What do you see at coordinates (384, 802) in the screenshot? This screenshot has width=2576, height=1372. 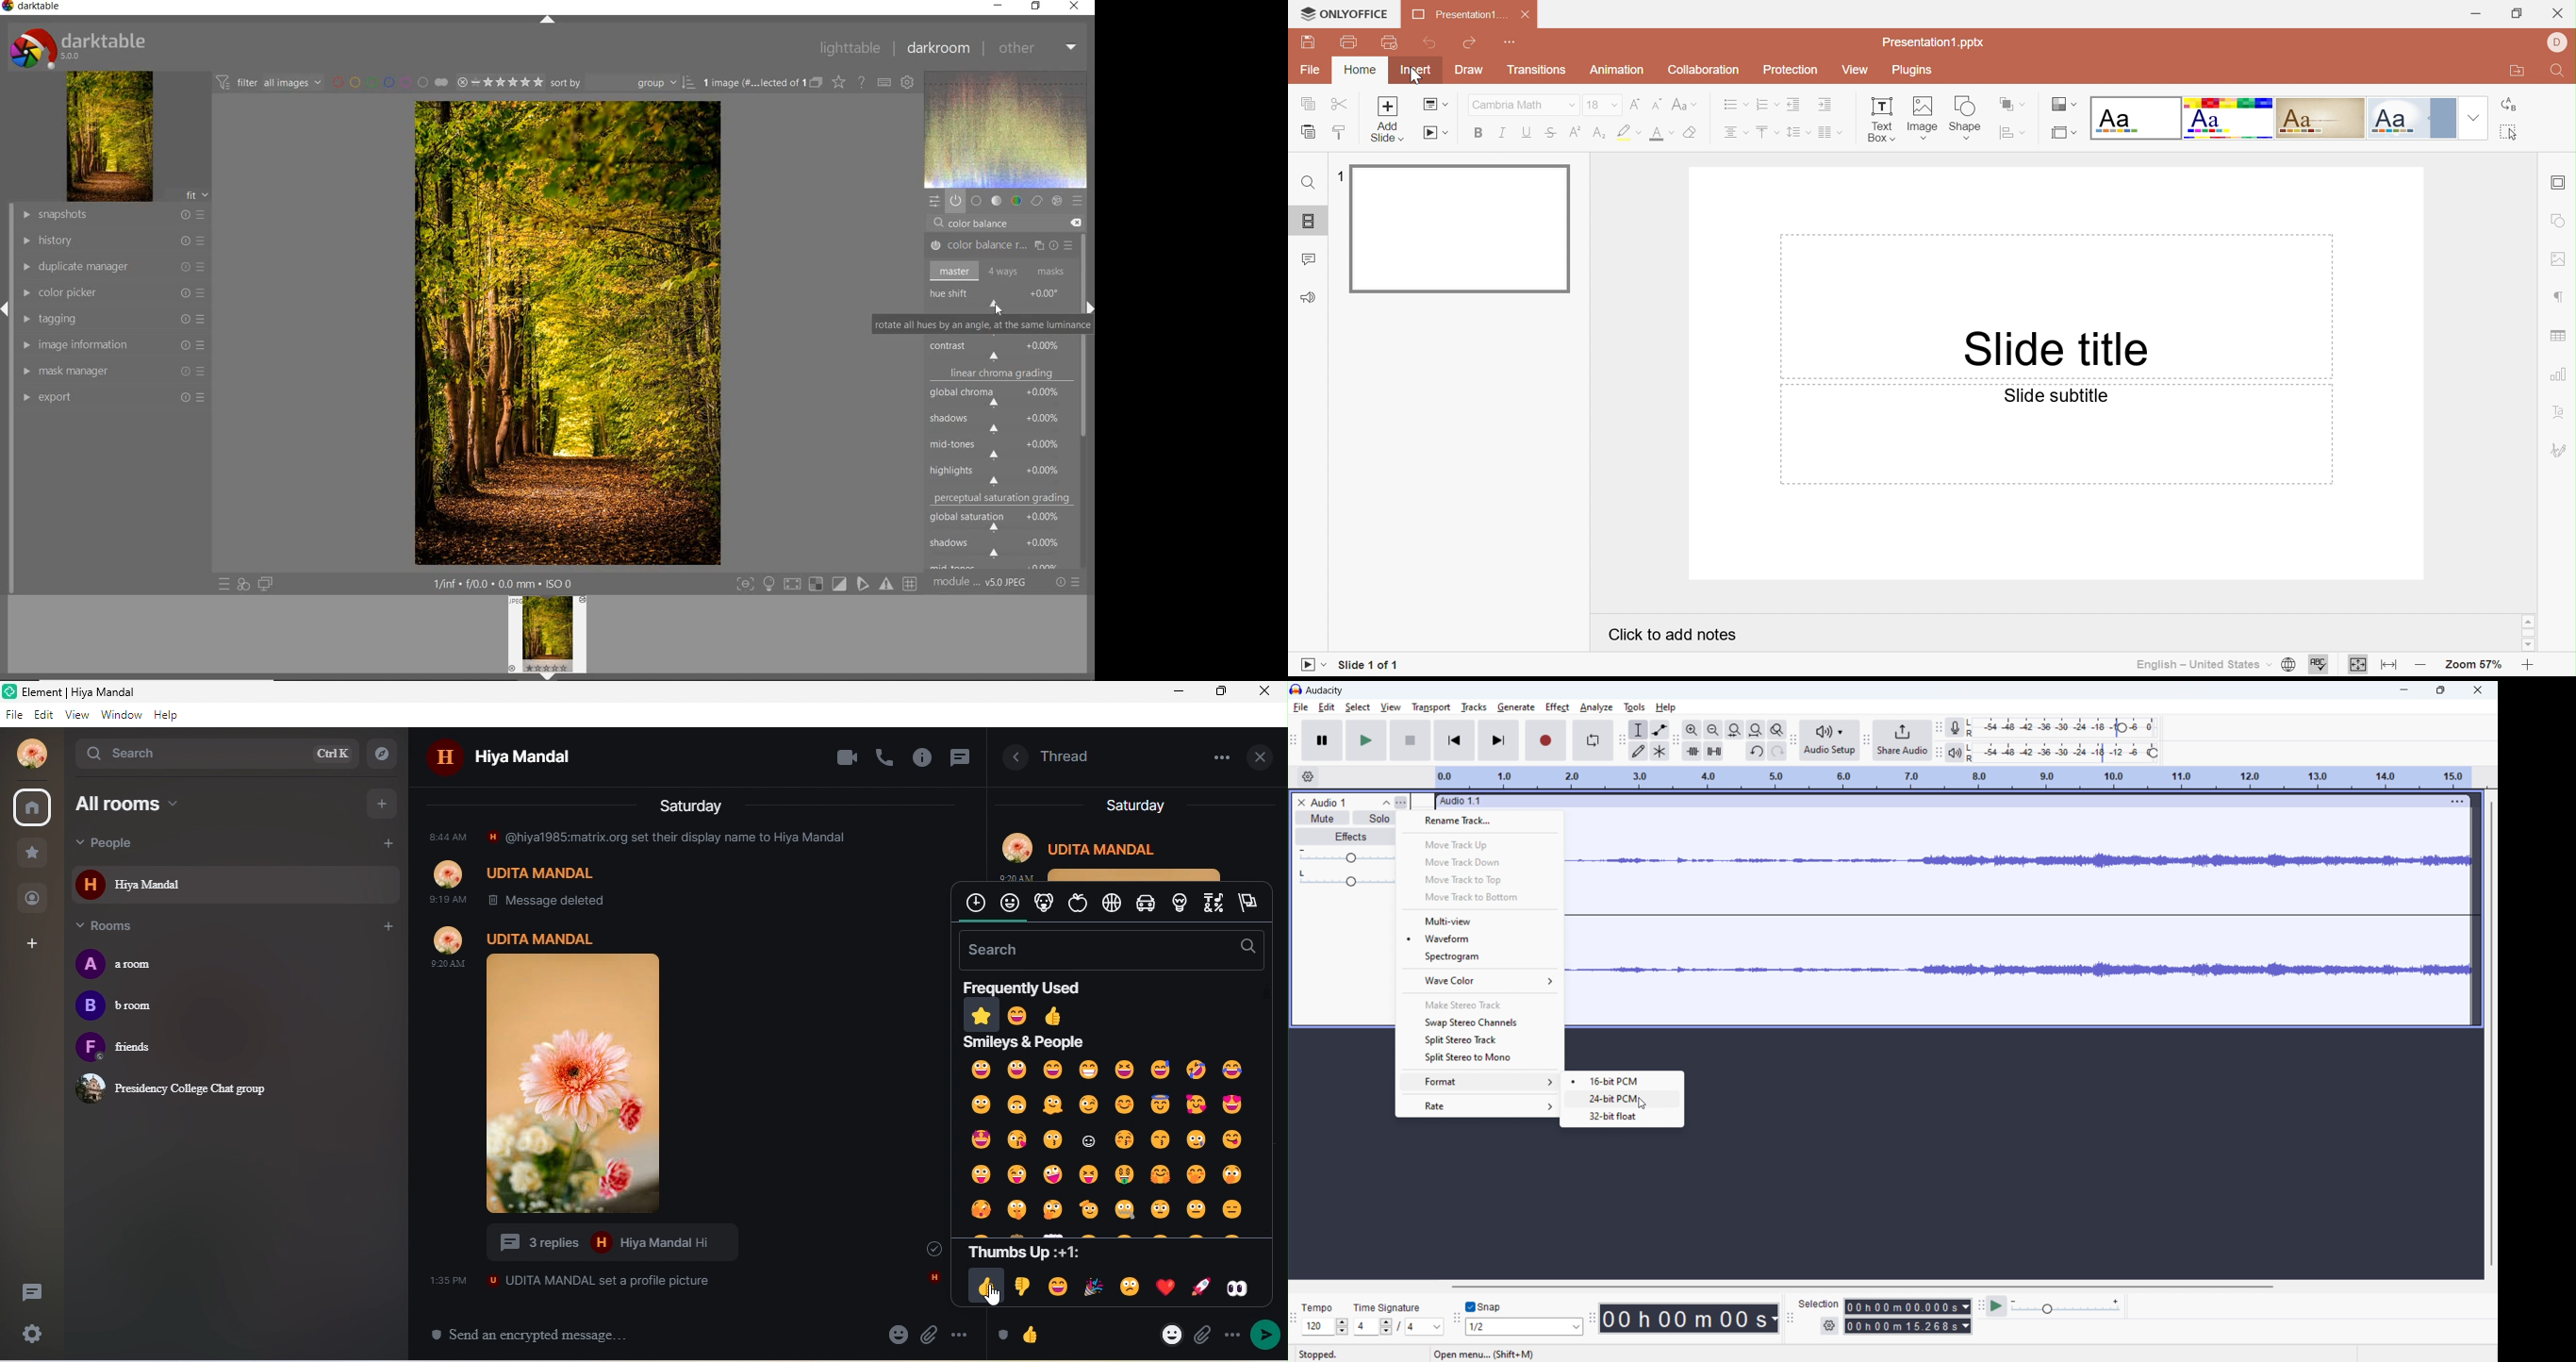 I see `add` at bounding box center [384, 802].